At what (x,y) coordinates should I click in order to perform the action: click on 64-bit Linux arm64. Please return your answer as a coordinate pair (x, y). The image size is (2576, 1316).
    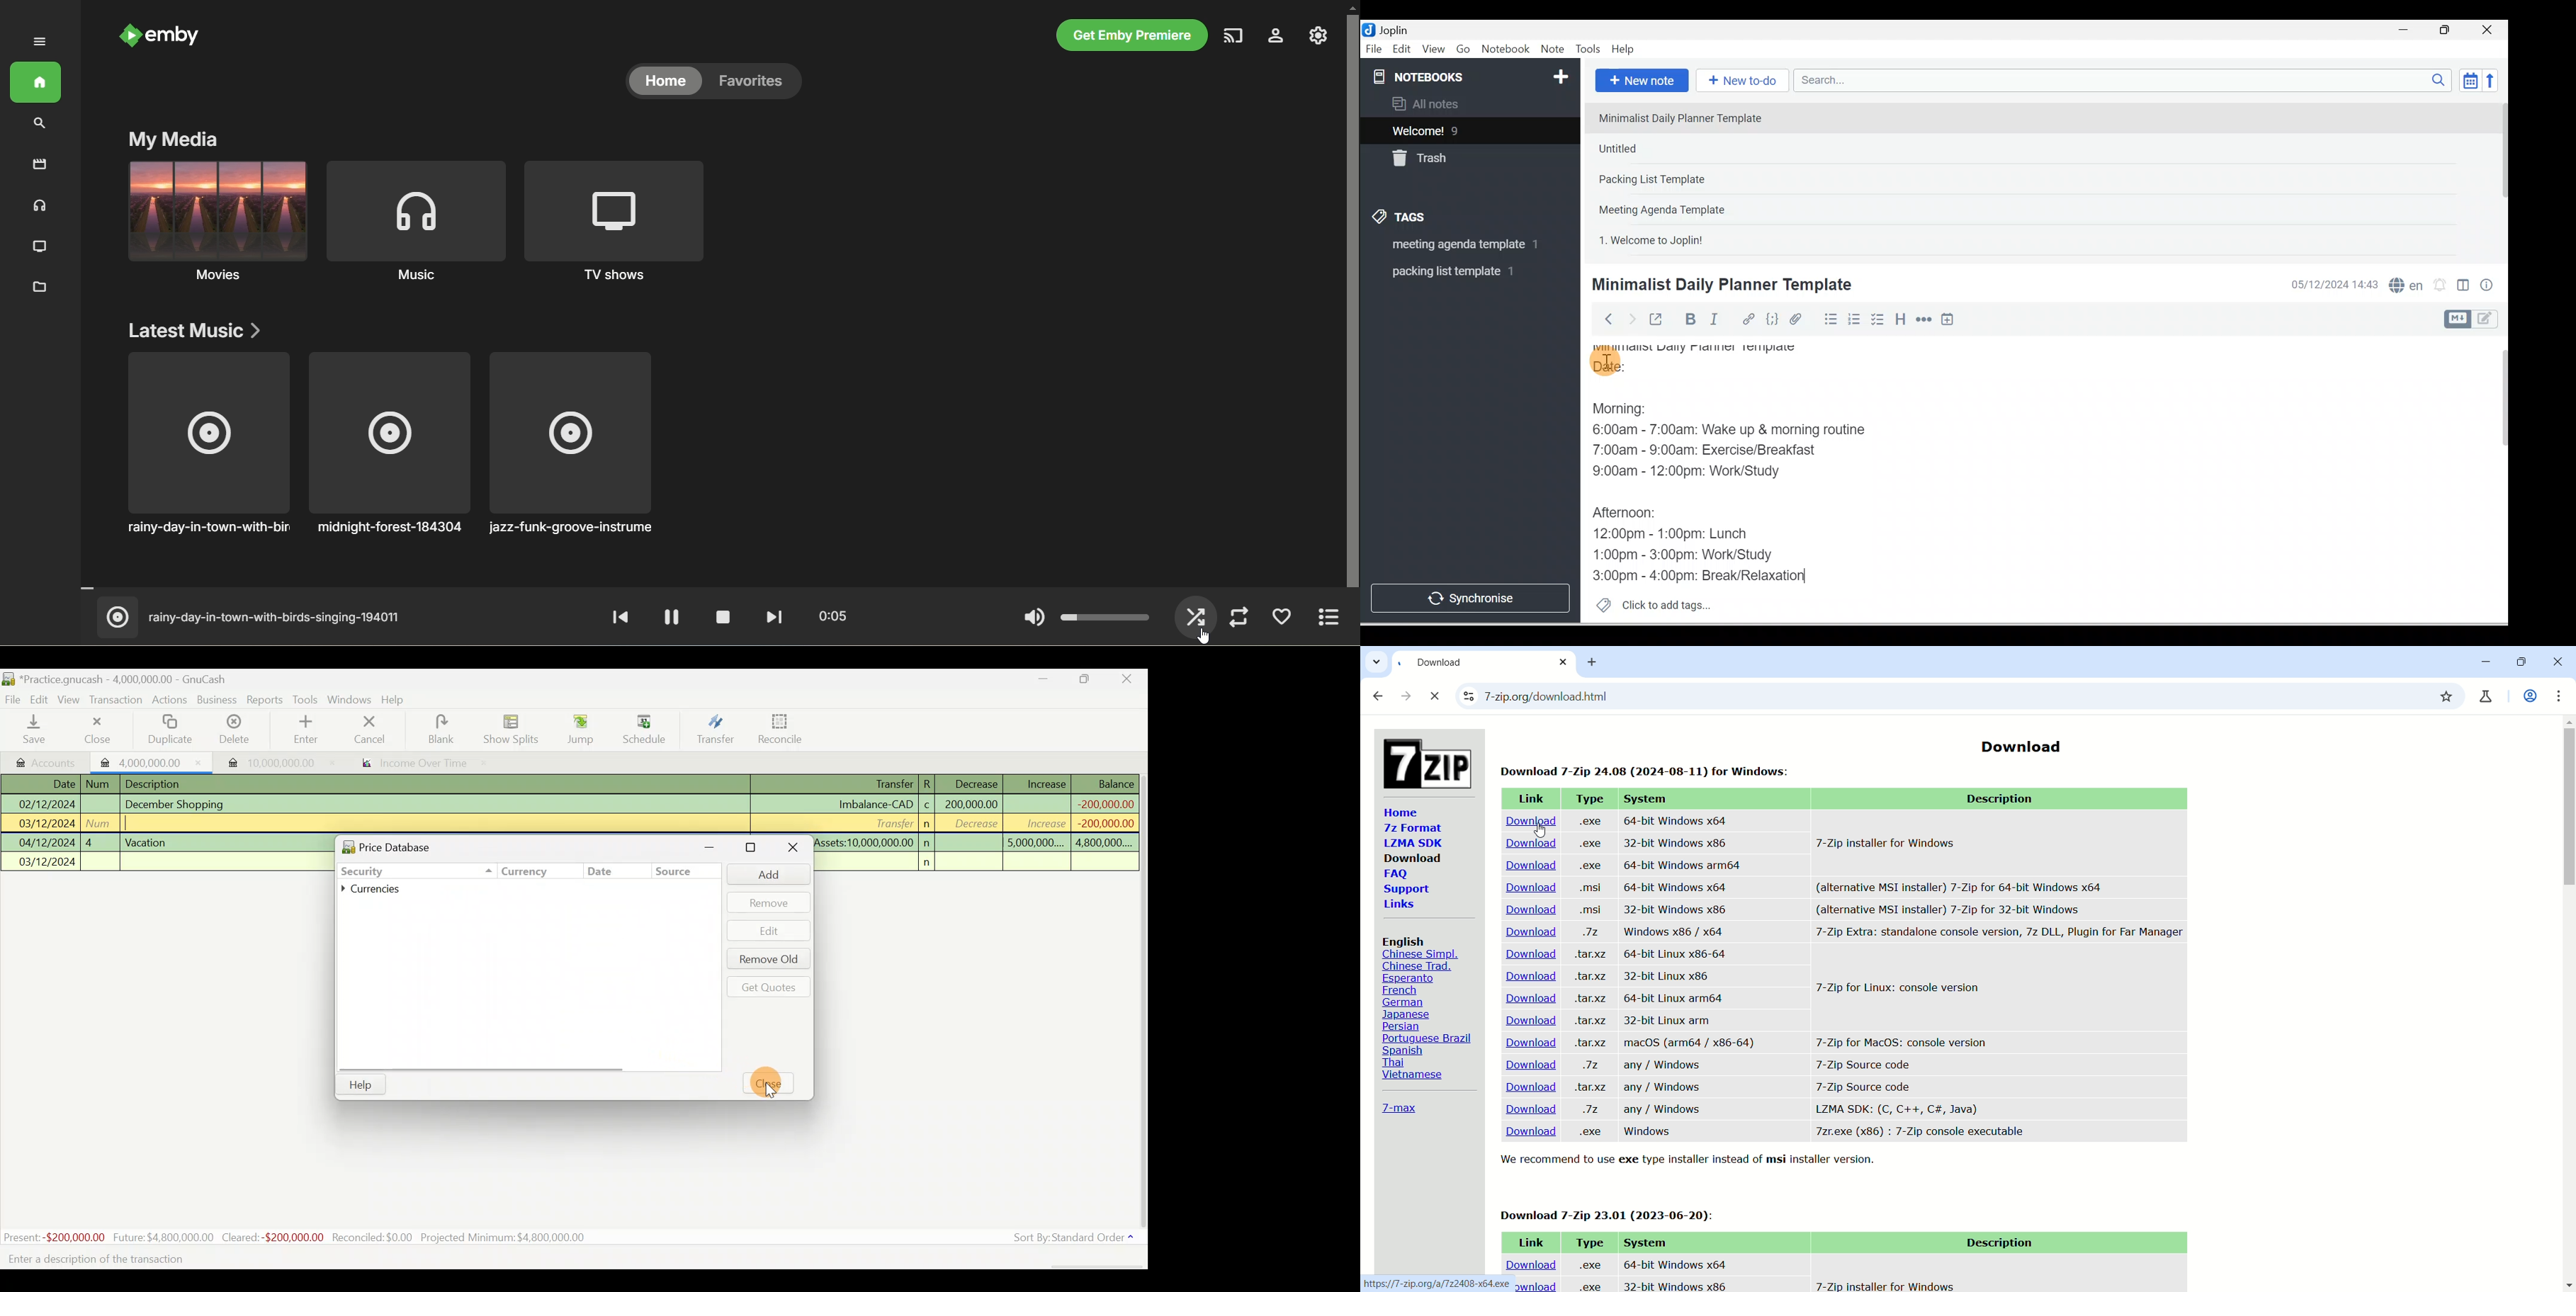
    Looking at the image, I should click on (1670, 998).